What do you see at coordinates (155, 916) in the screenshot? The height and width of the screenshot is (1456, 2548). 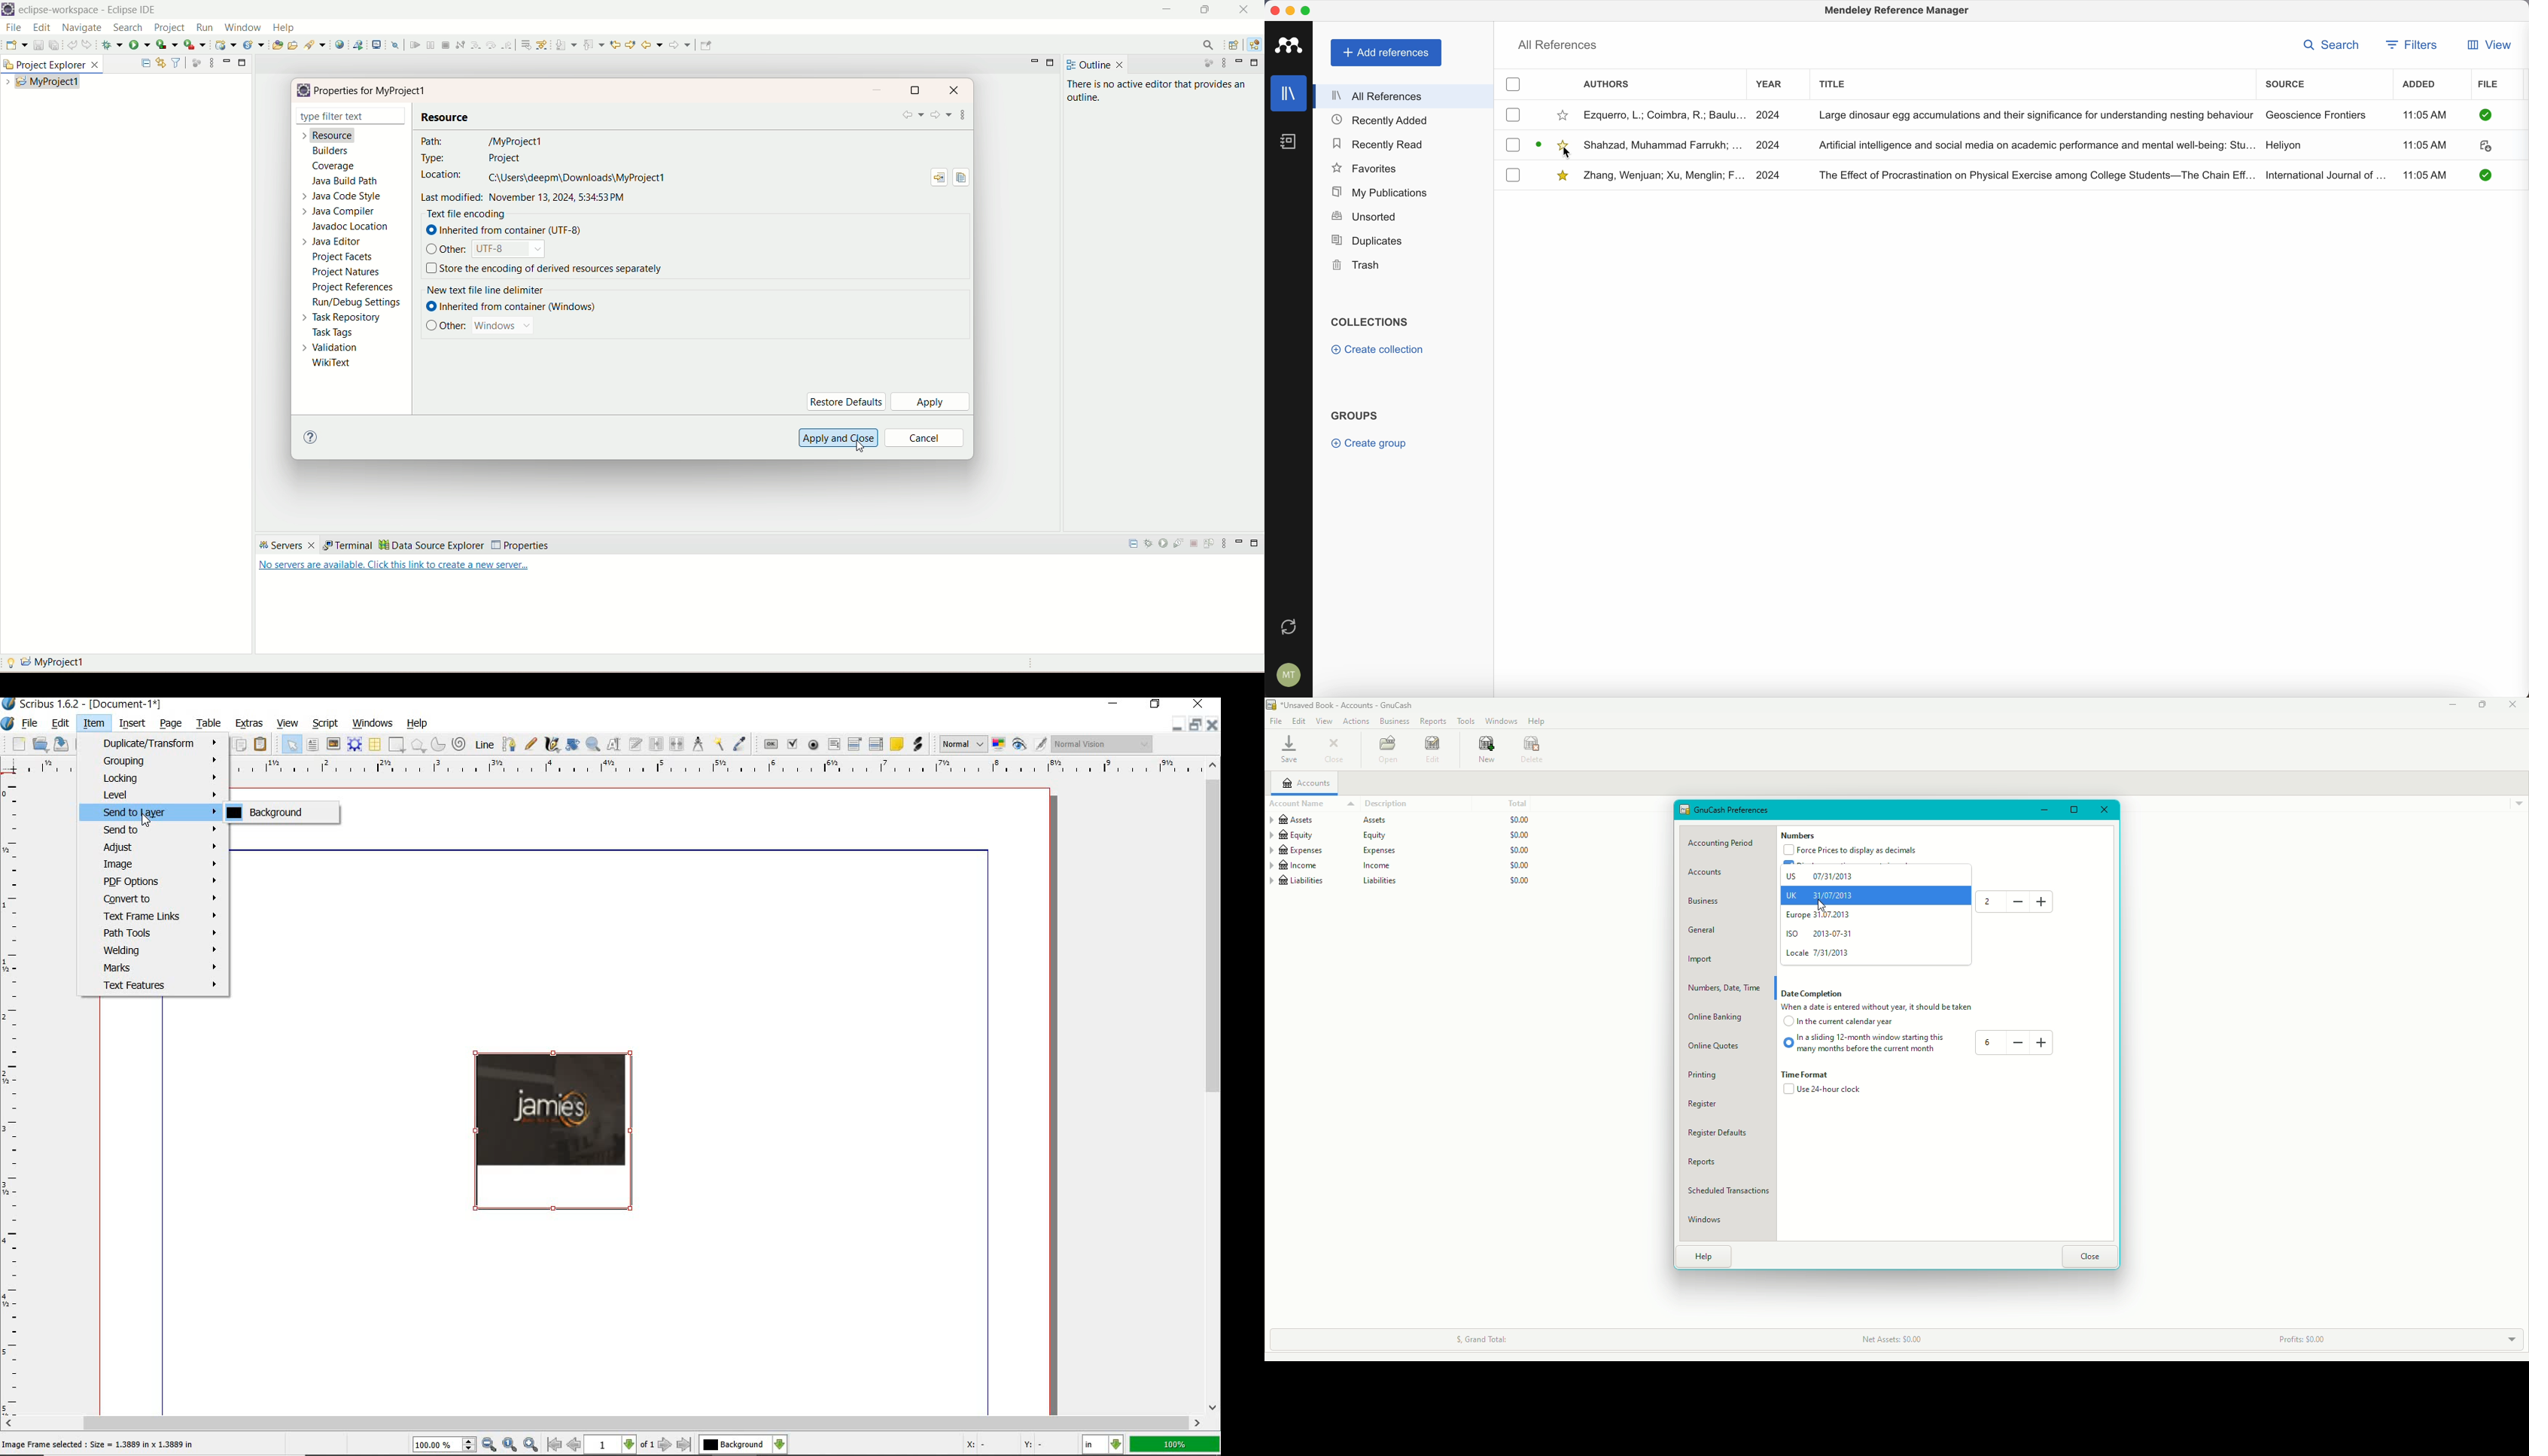 I see `Text Frame Links` at bounding box center [155, 916].